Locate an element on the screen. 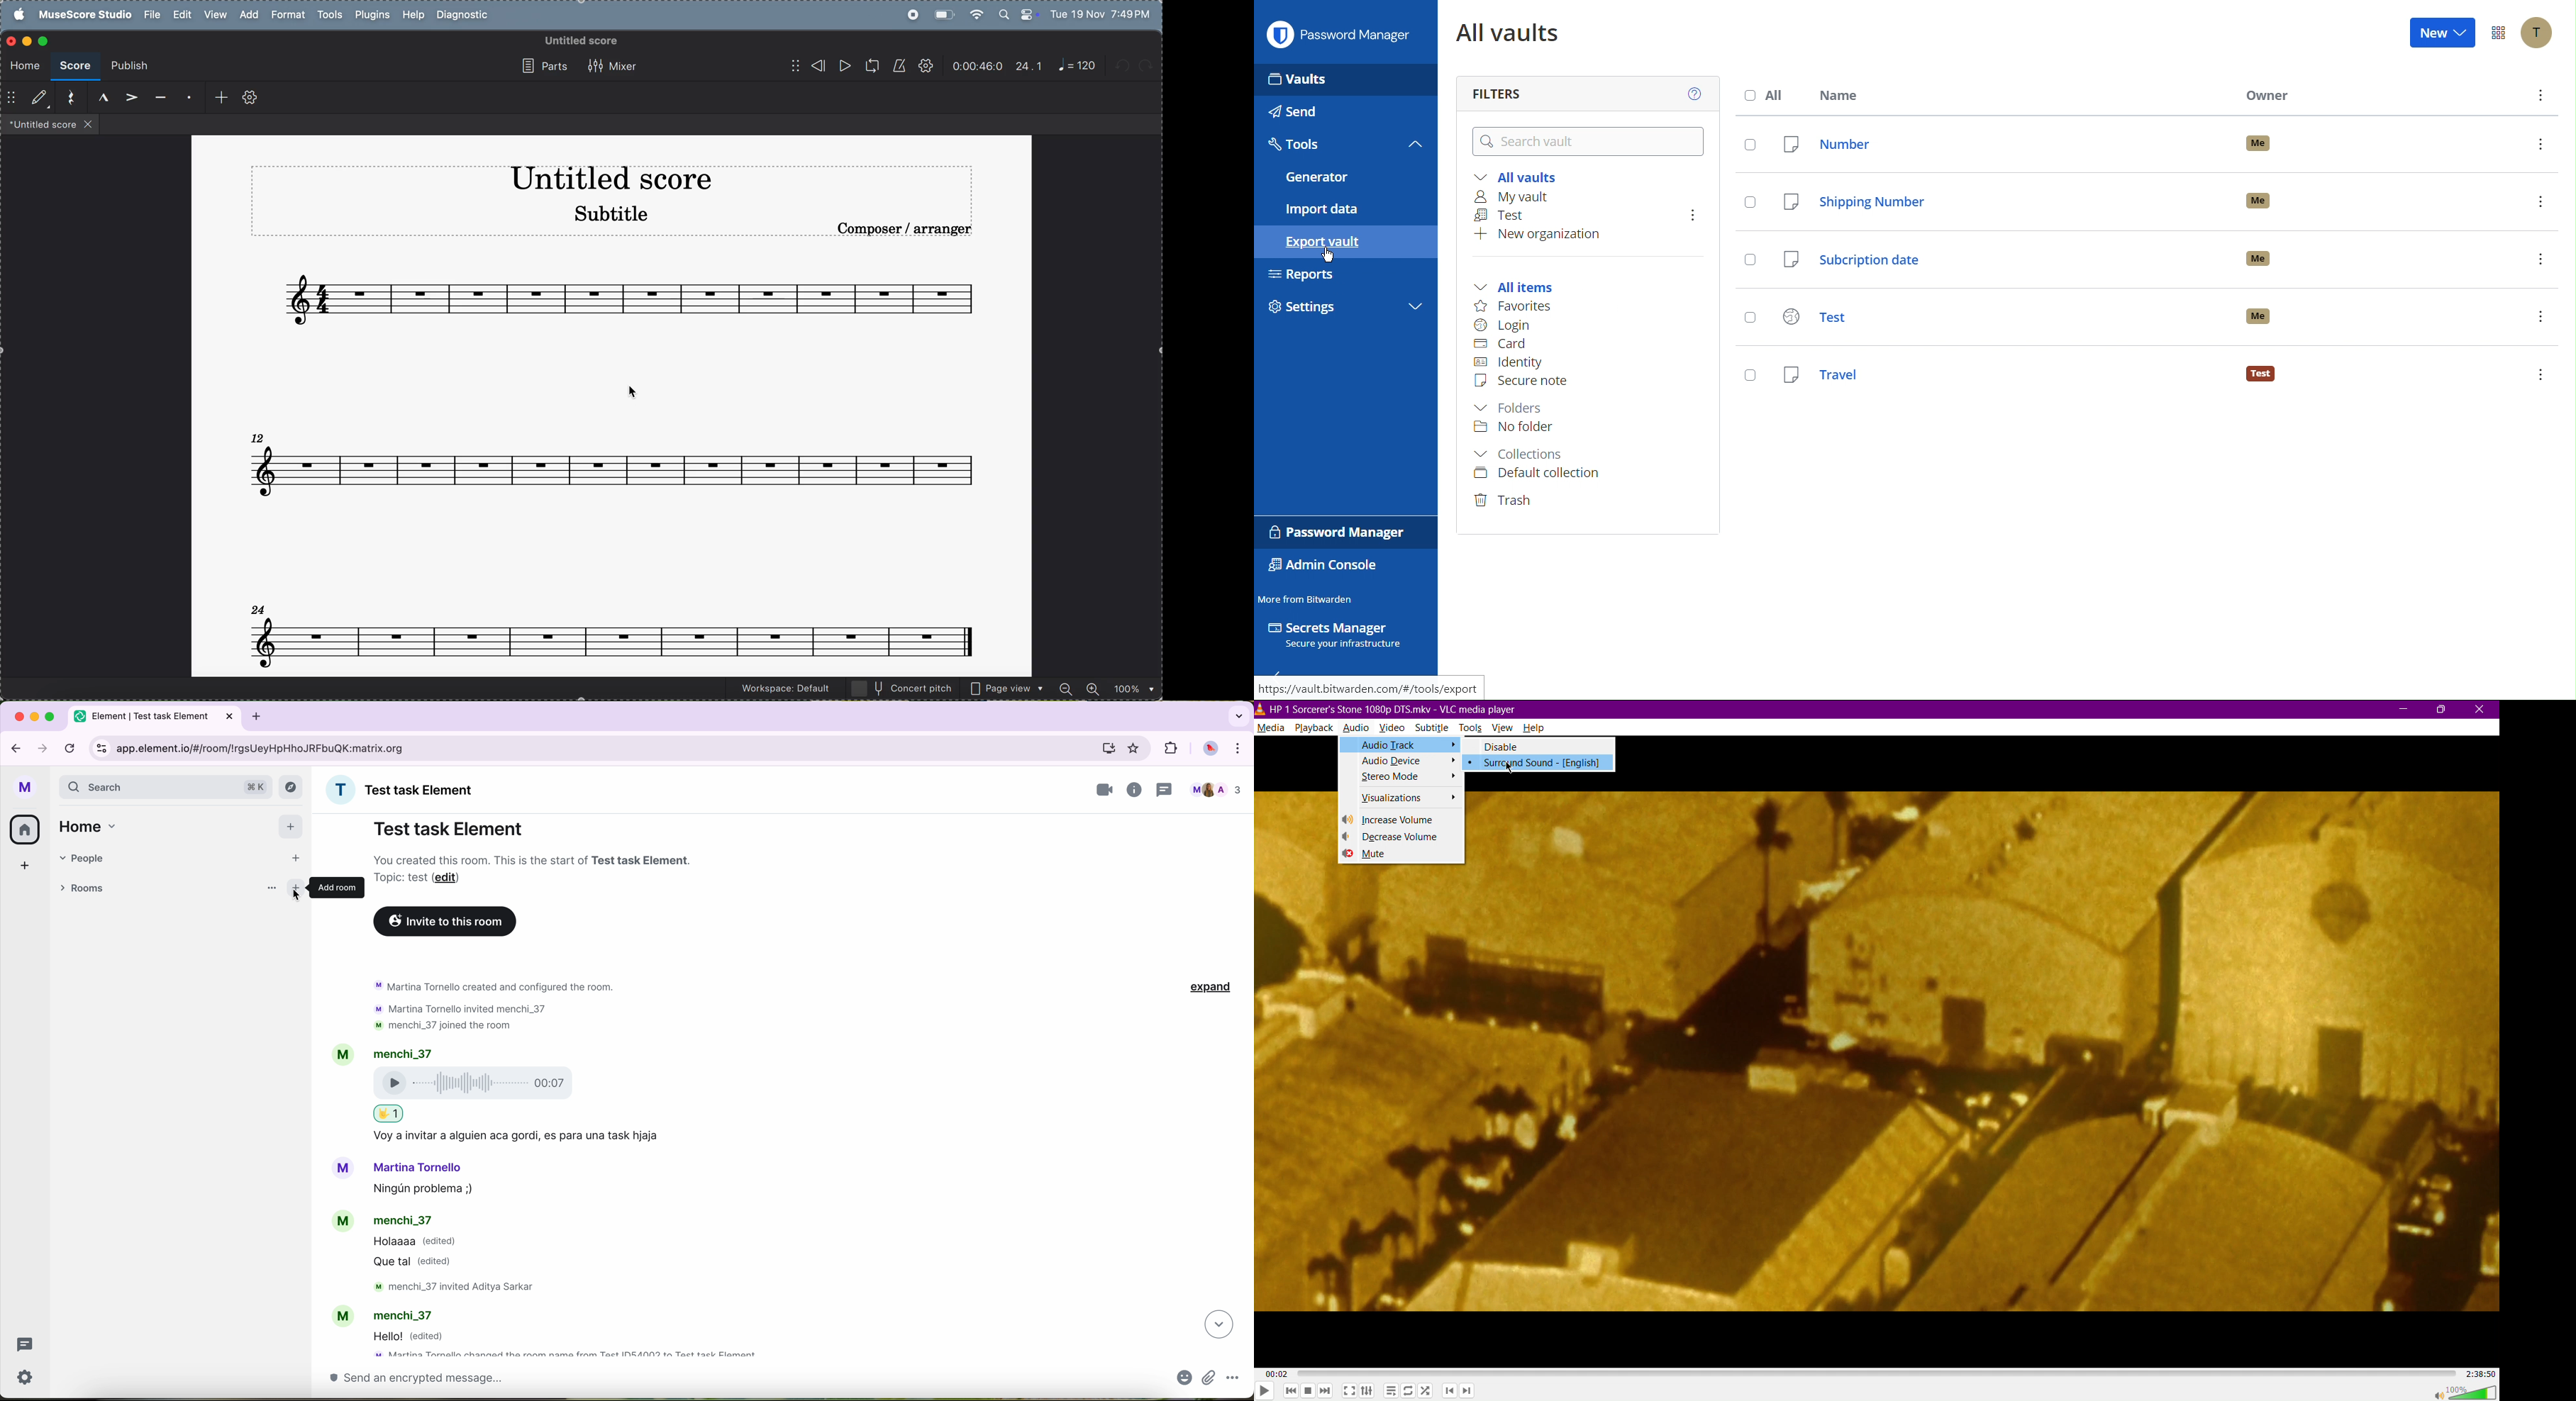 The height and width of the screenshot is (1428, 2576). new tabb is located at coordinates (260, 715).